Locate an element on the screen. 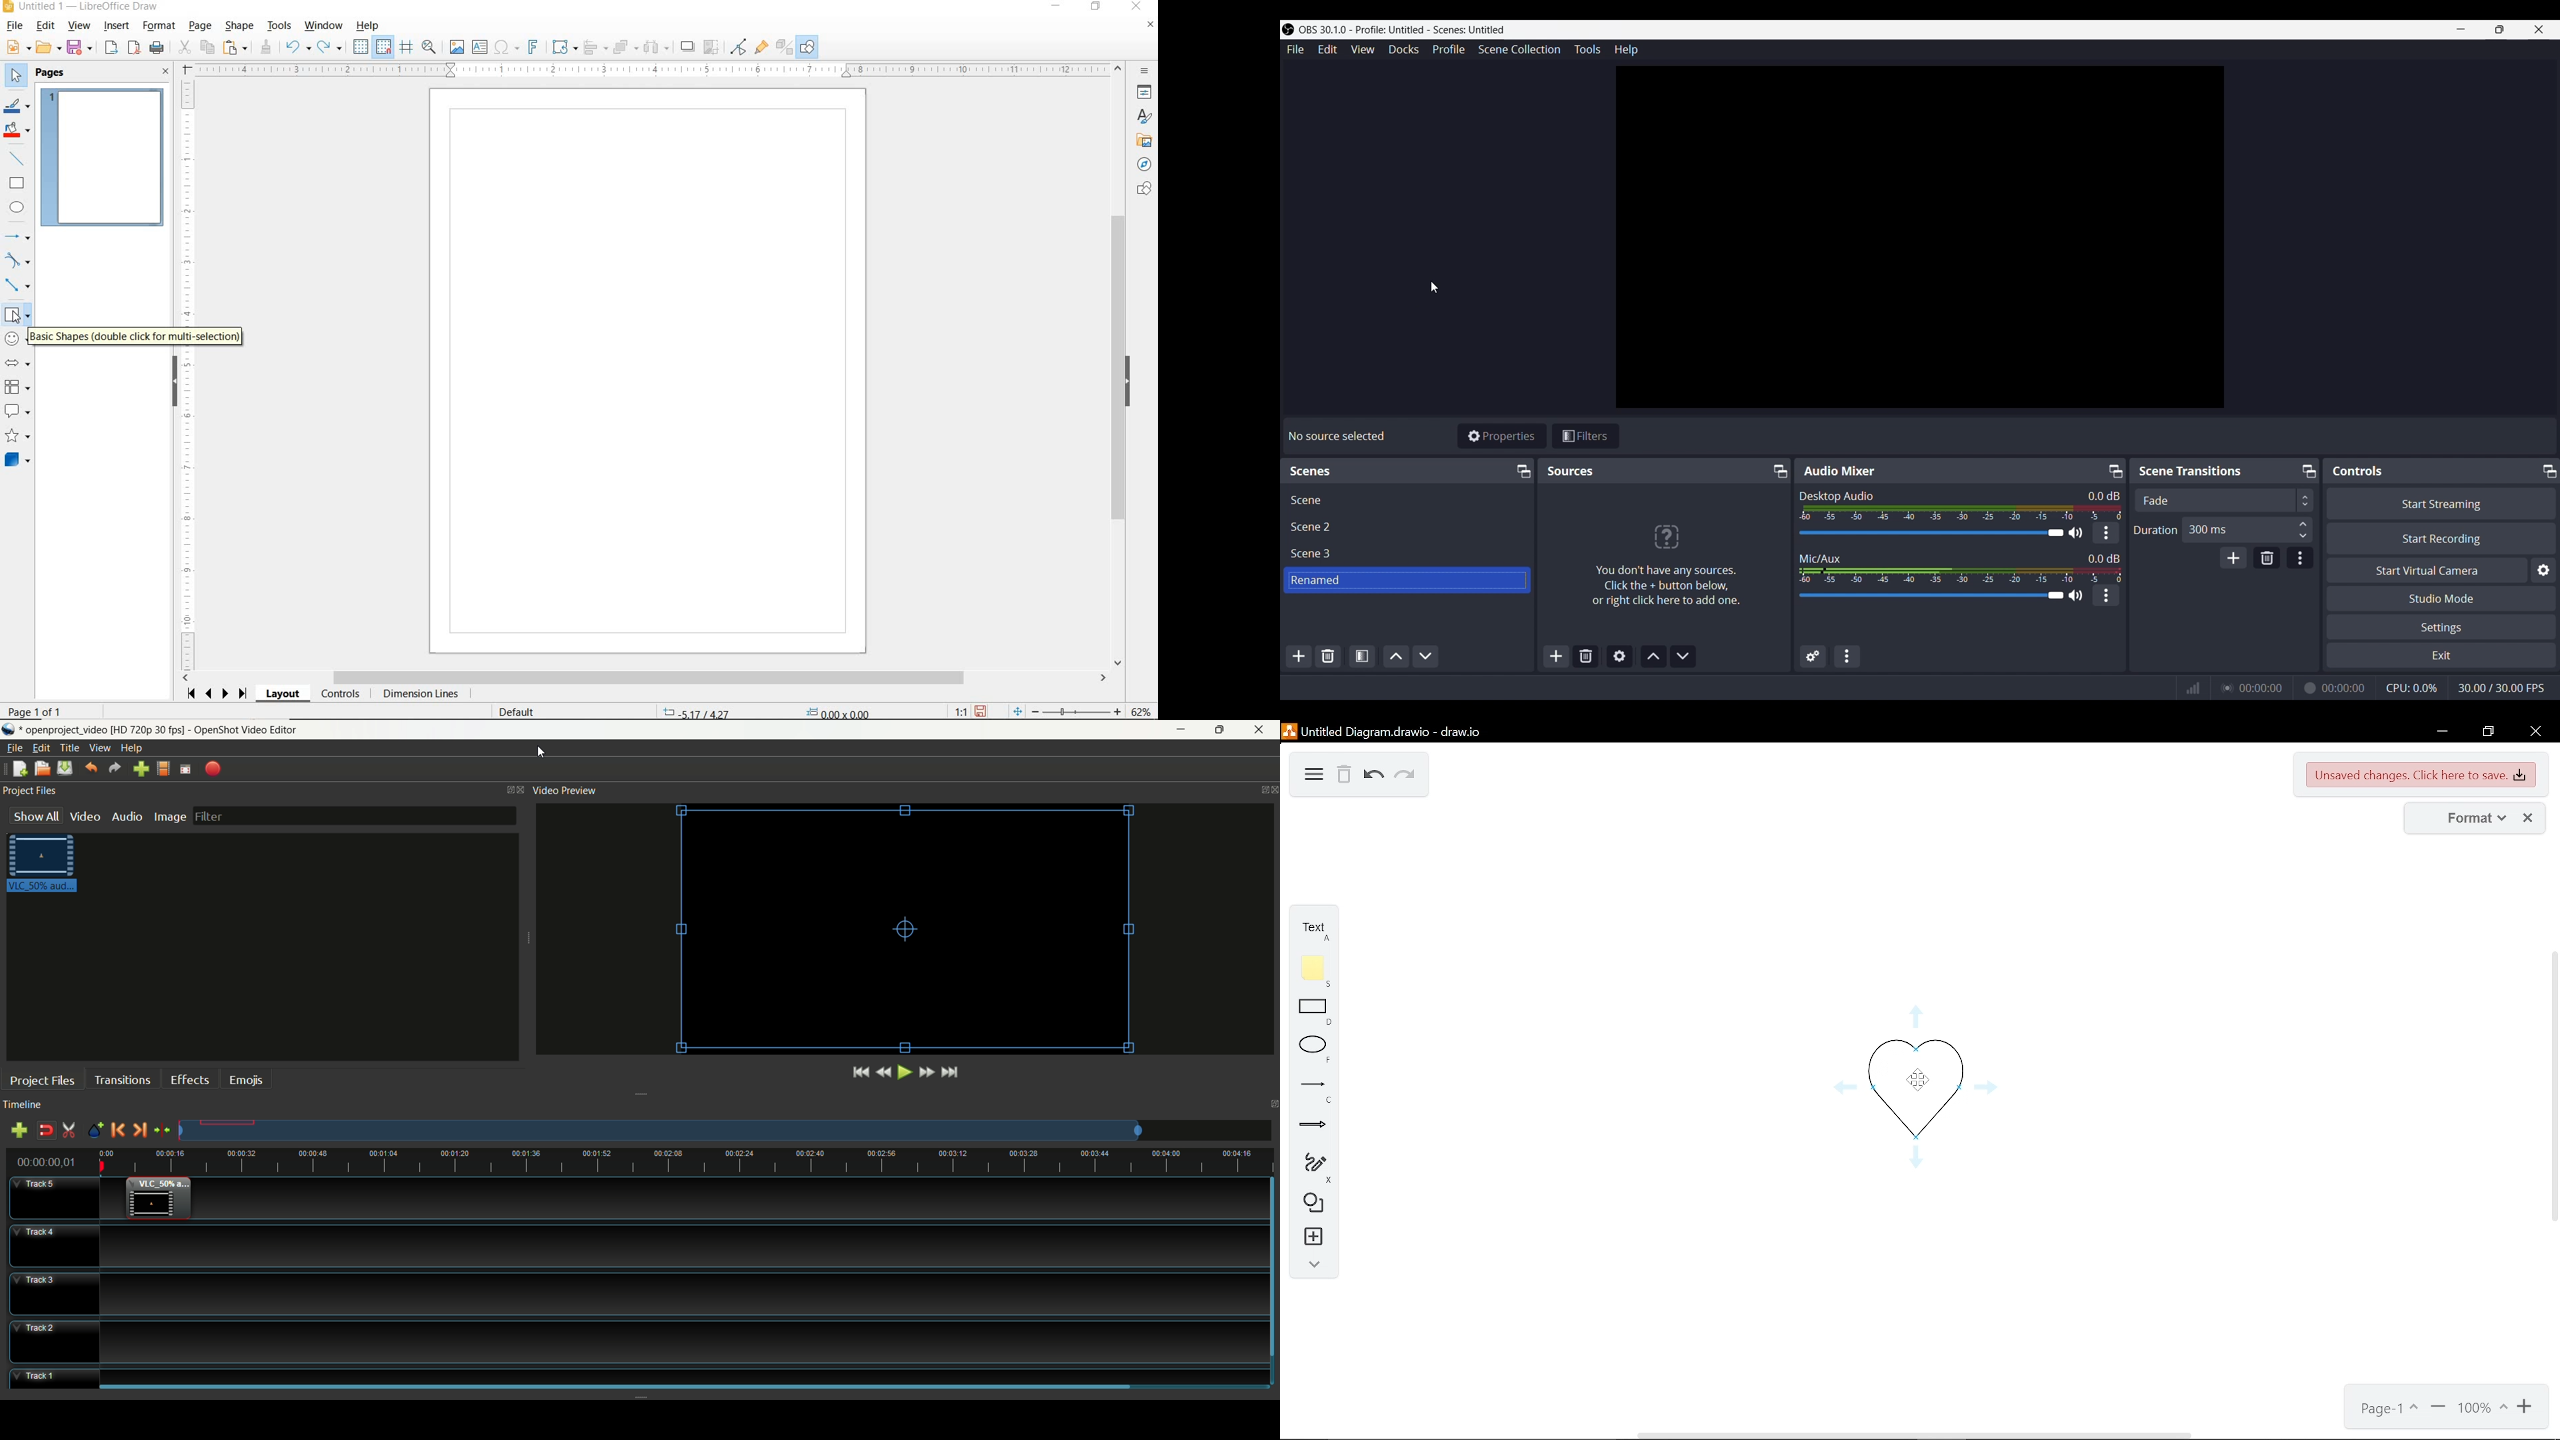 The height and width of the screenshot is (1456, 2576). ? is located at coordinates (1665, 537).